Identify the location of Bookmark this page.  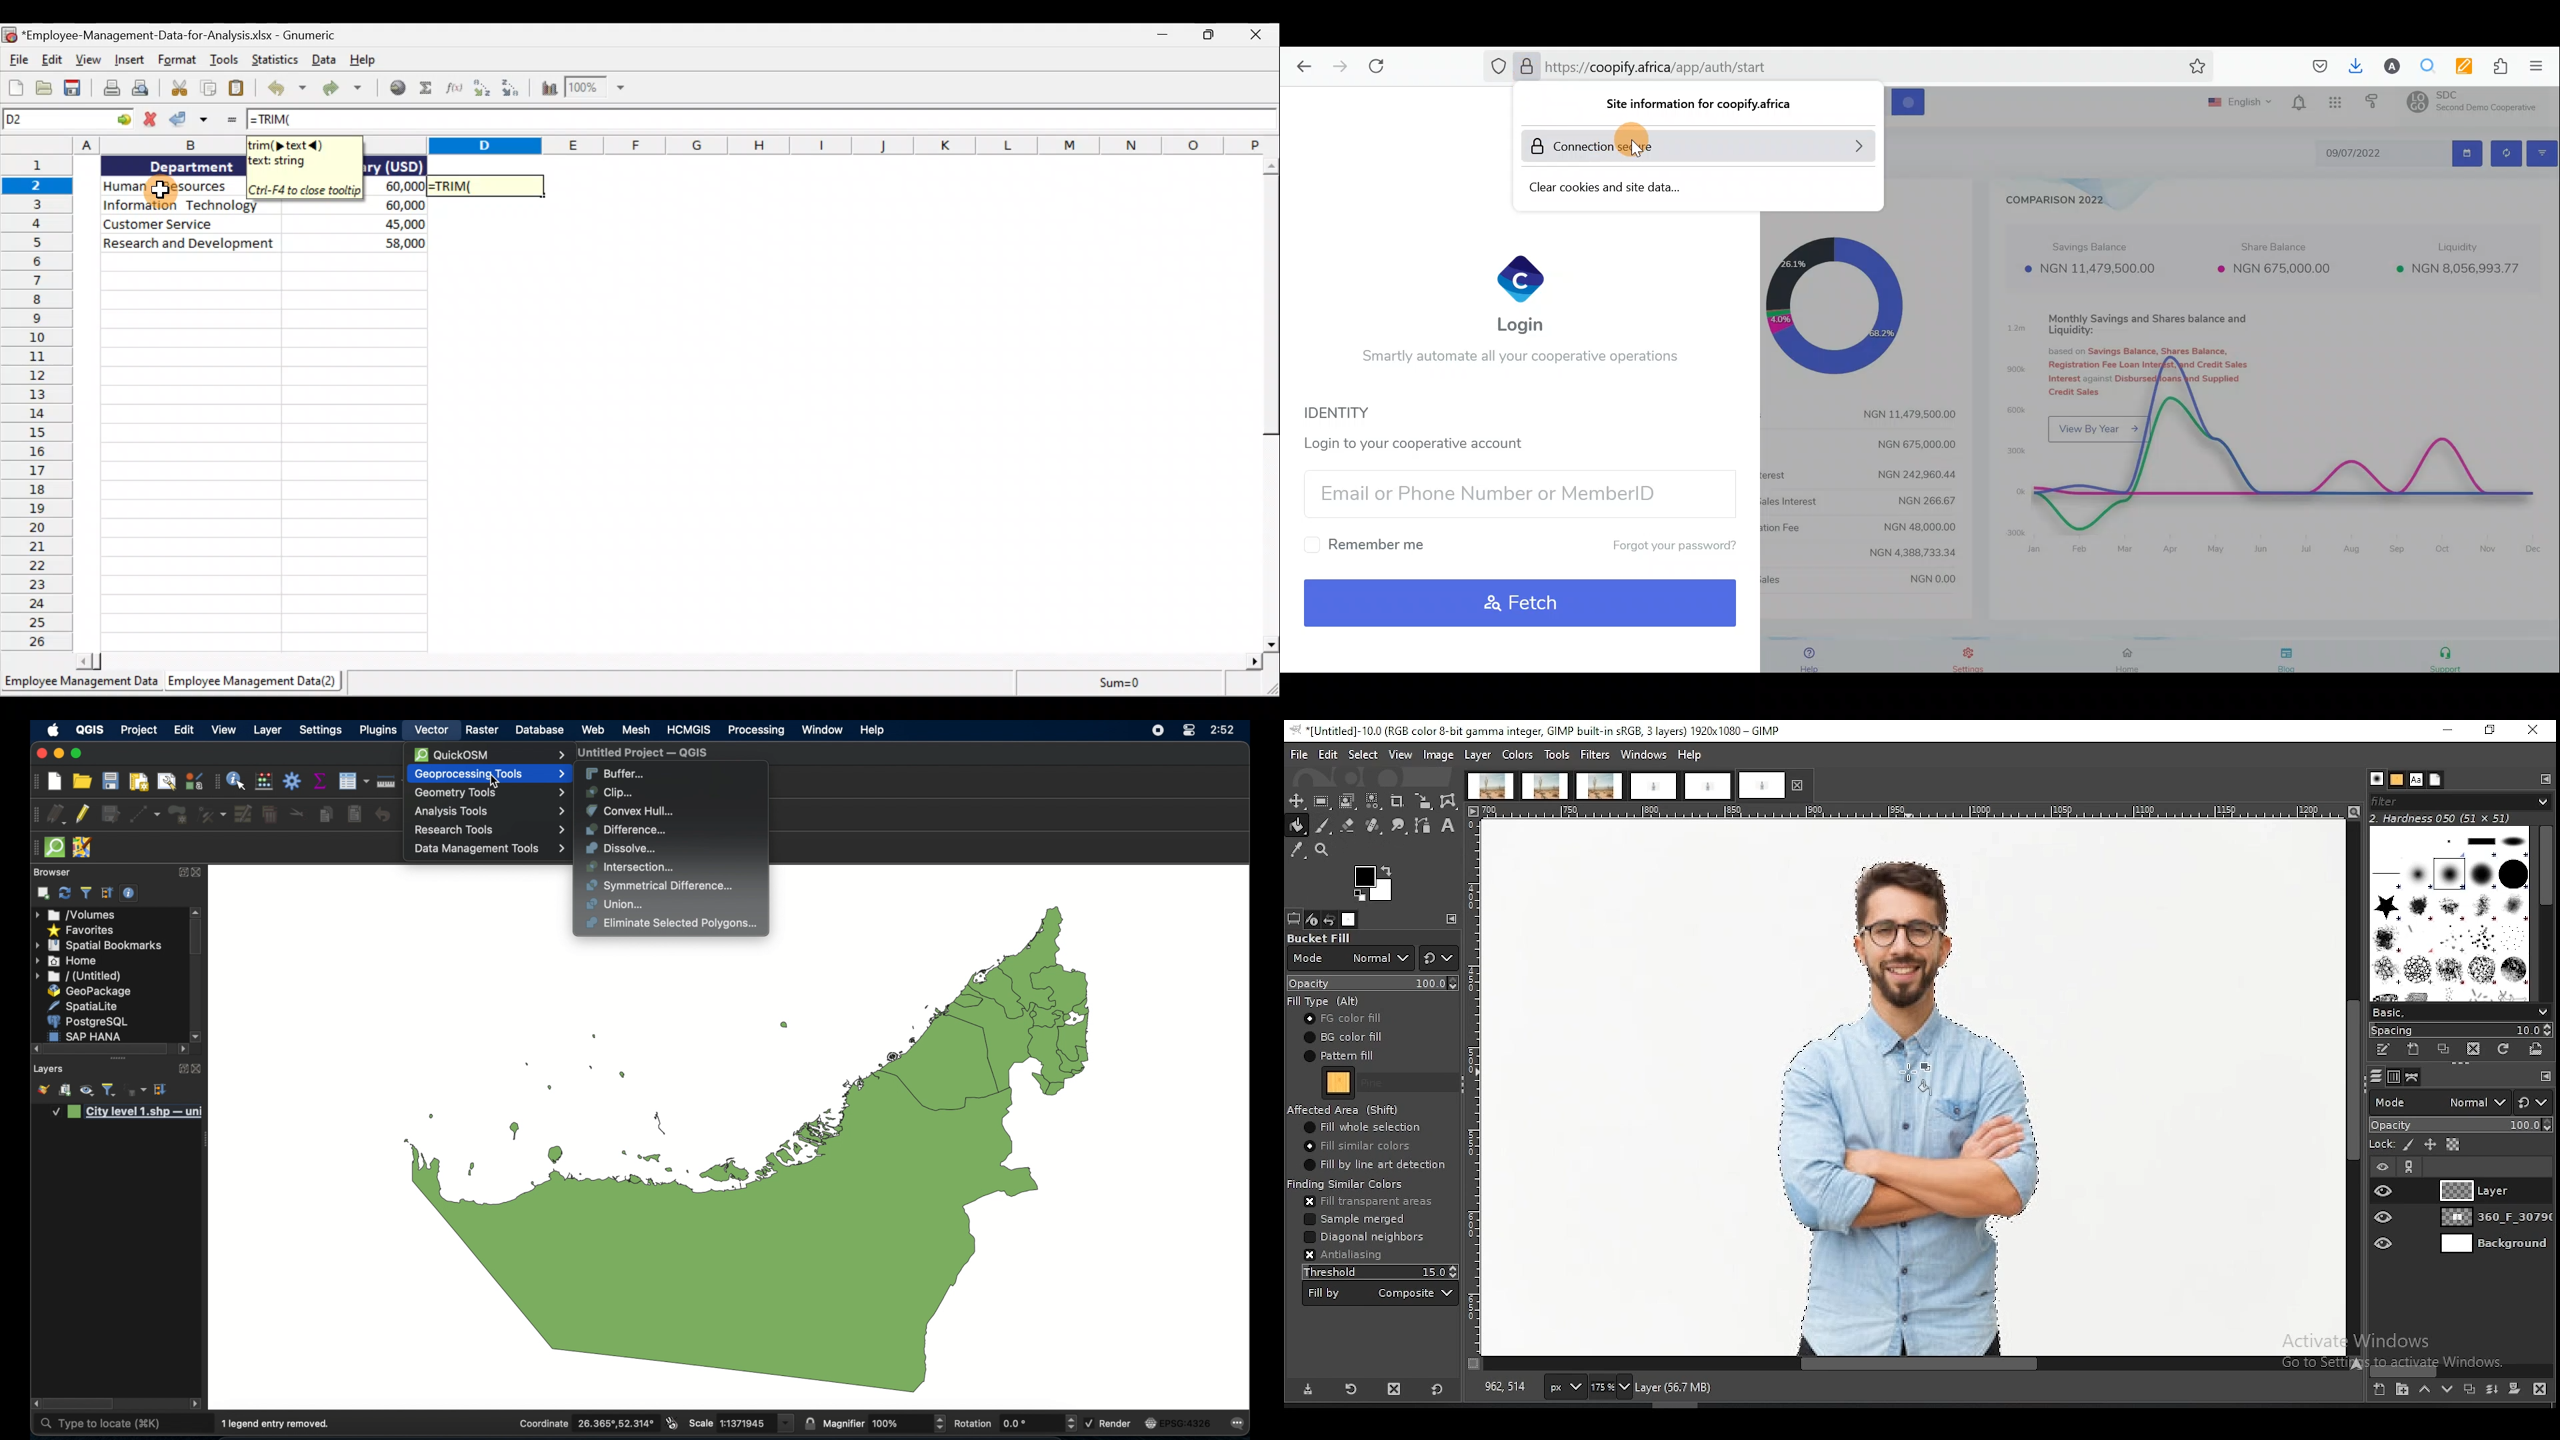
(2195, 69).